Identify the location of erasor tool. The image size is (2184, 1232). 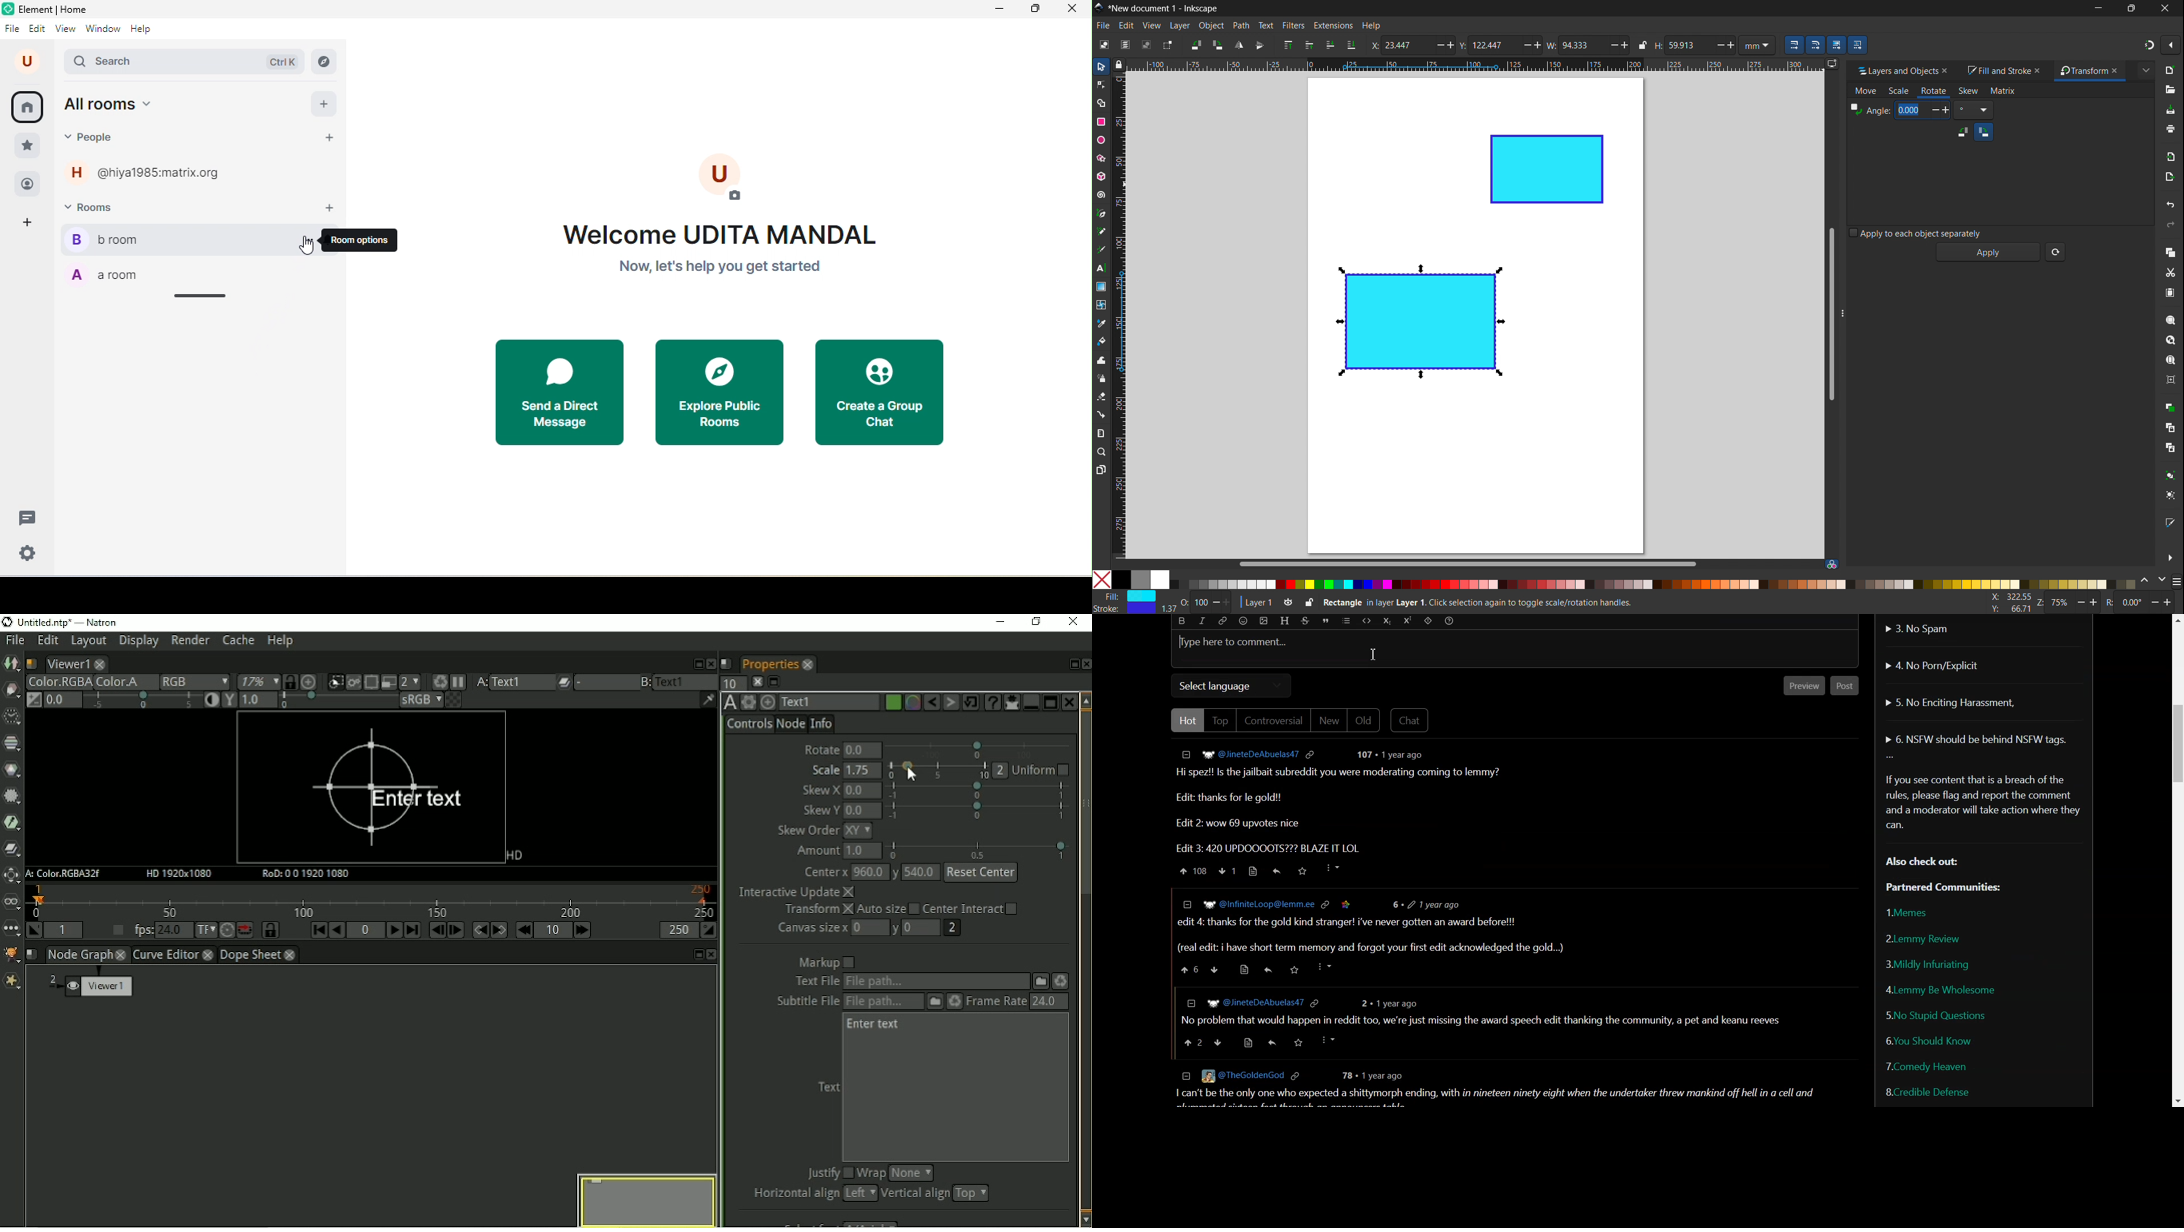
(1101, 396).